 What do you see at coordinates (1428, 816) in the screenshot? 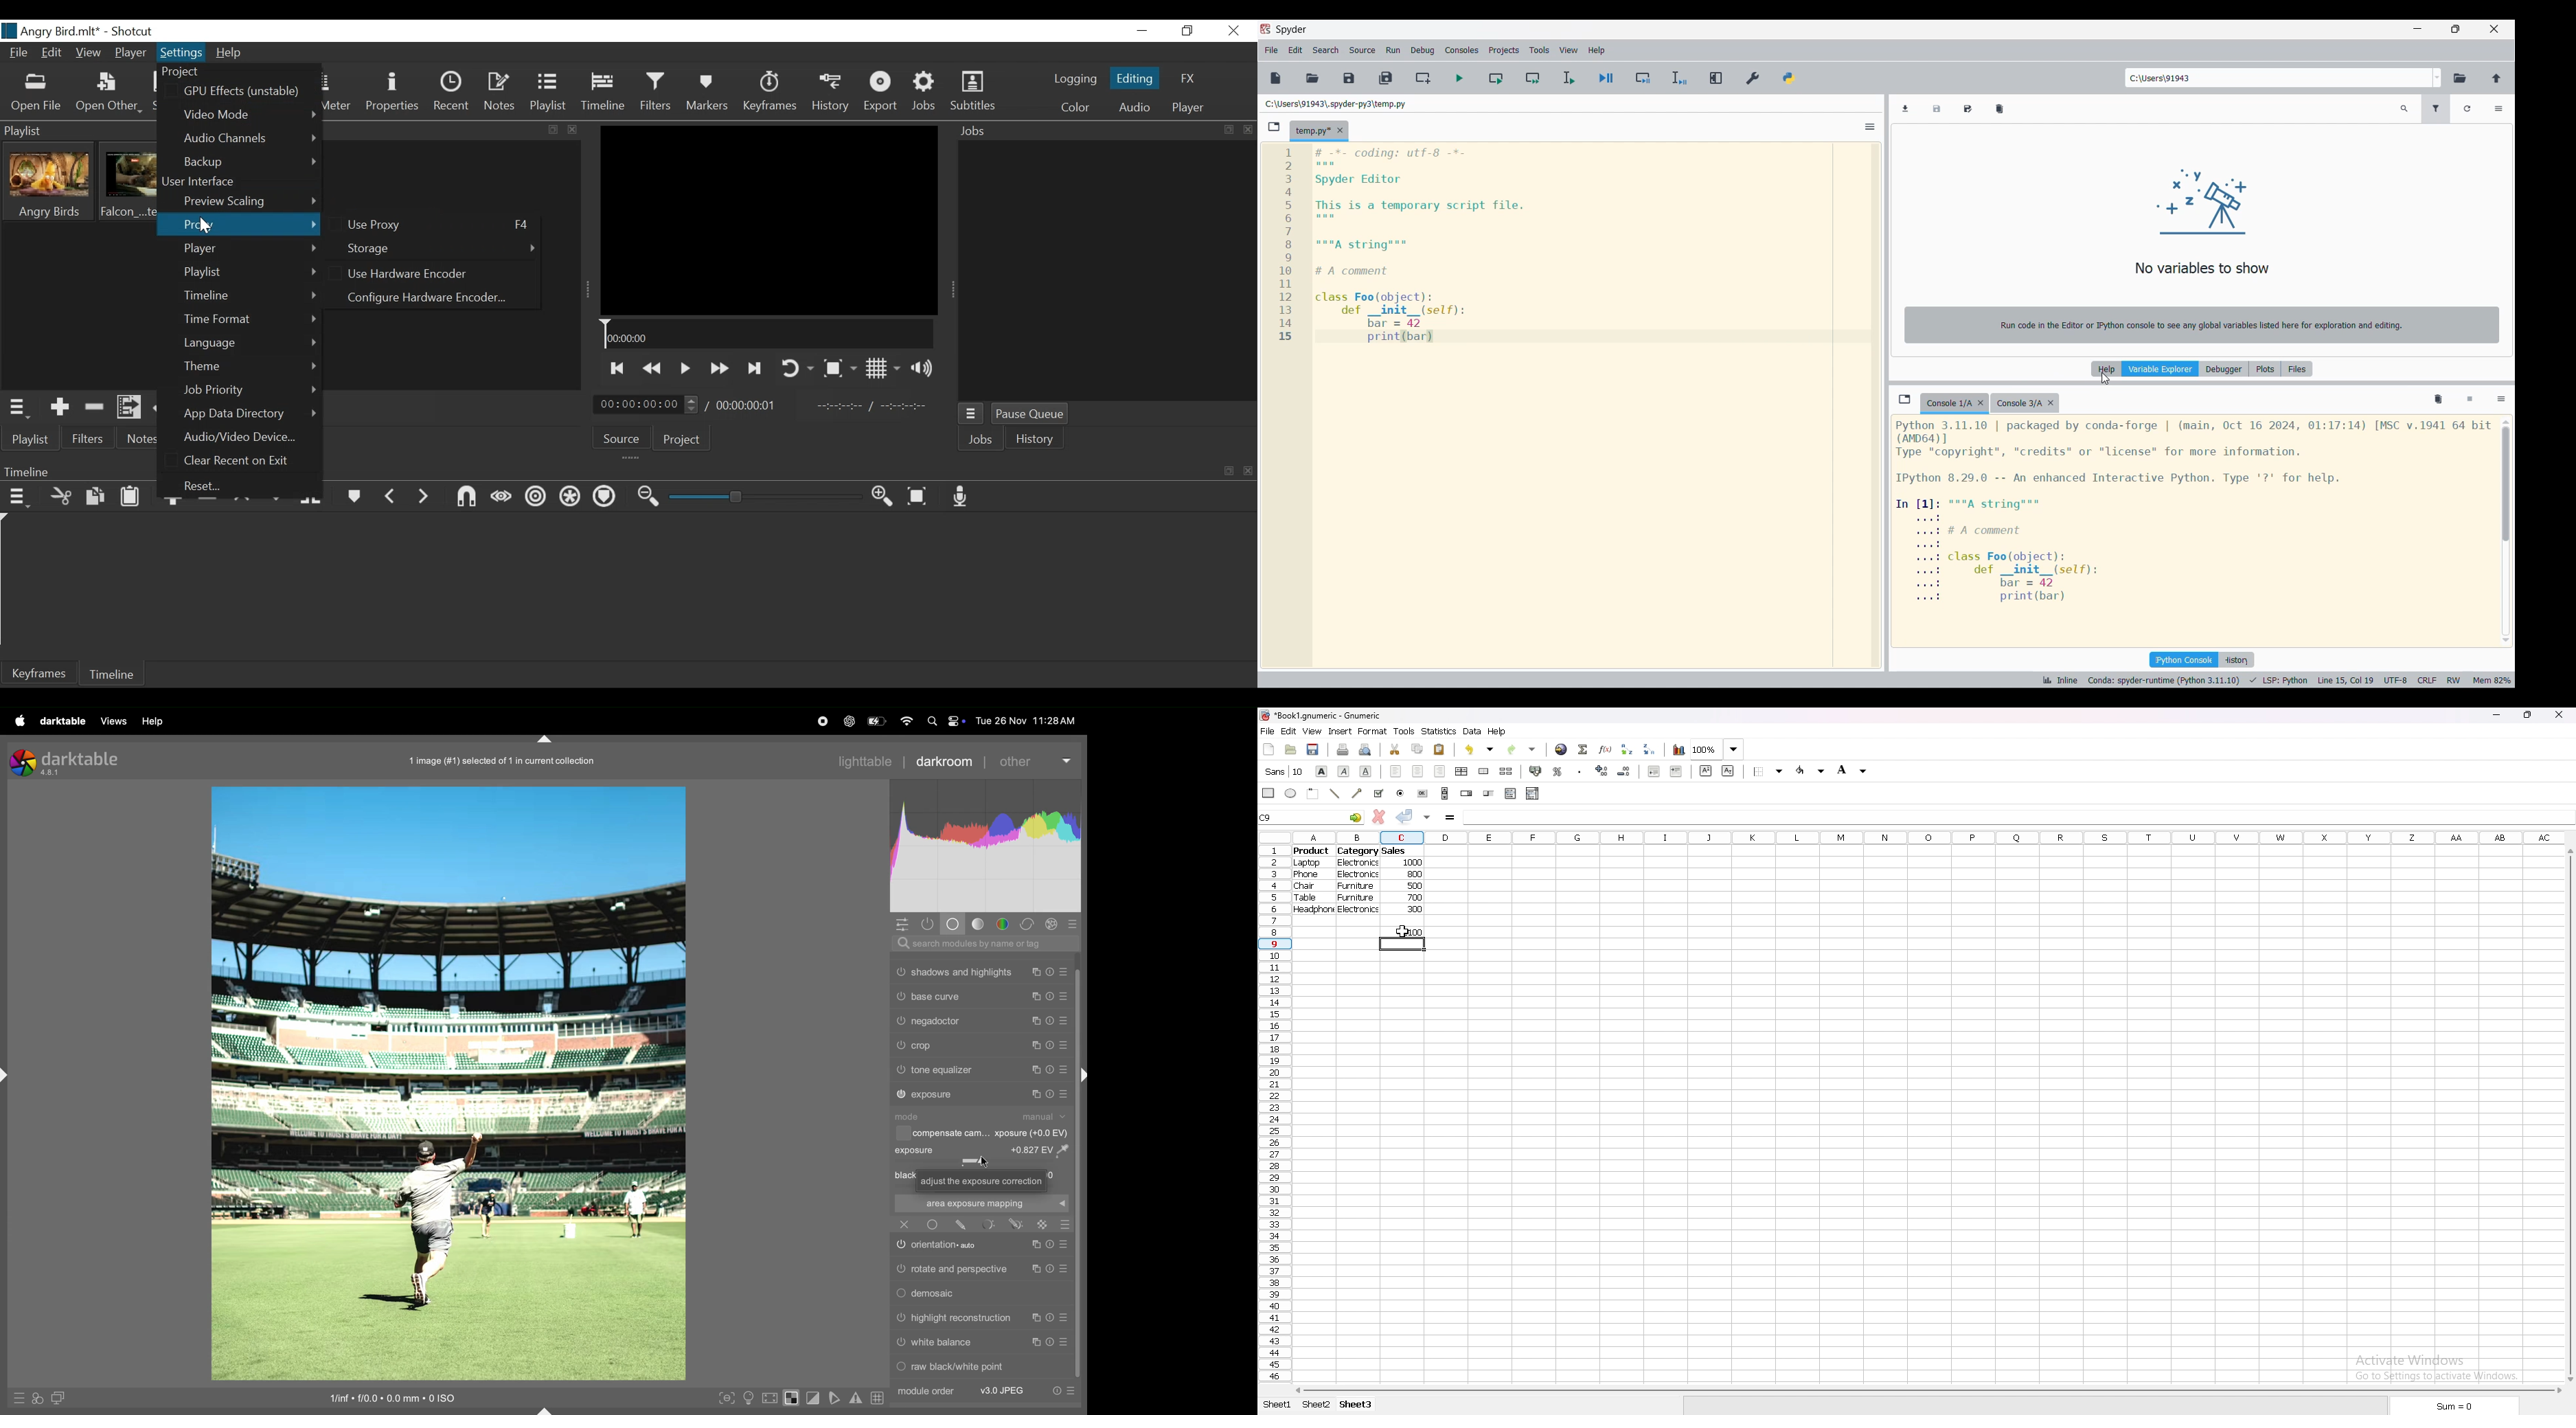
I see `accept changes in all cells` at bounding box center [1428, 816].